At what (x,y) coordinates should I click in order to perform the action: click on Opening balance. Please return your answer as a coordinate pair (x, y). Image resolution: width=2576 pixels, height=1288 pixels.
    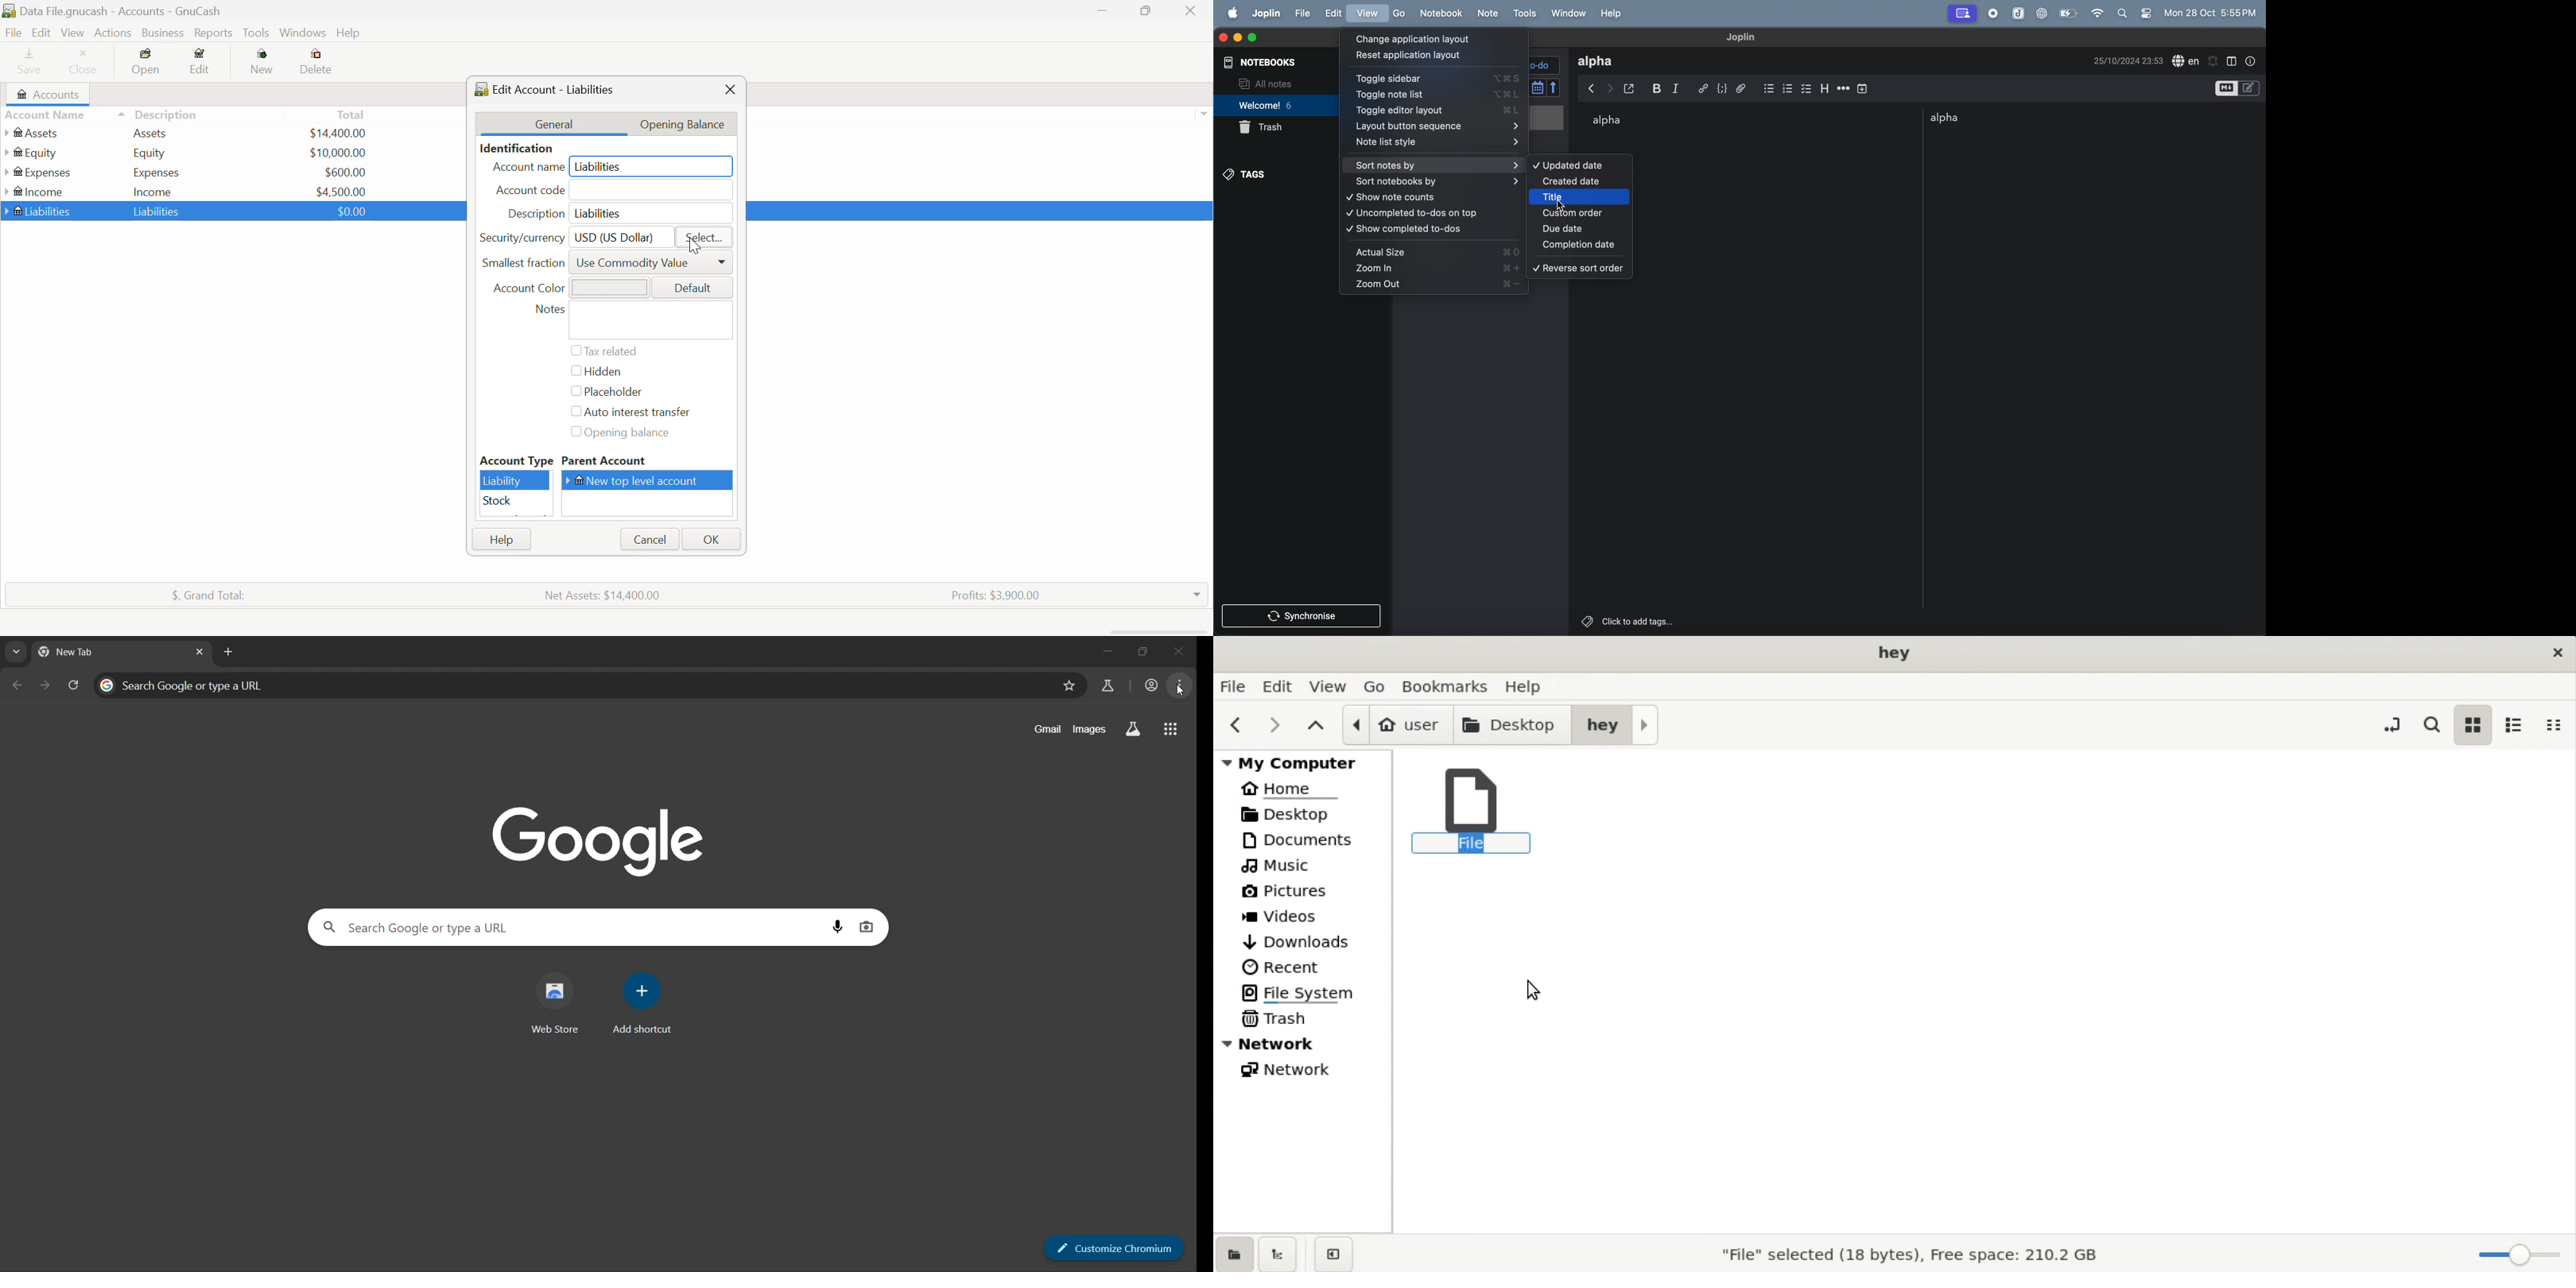
    Looking at the image, I should click on (632, 434).